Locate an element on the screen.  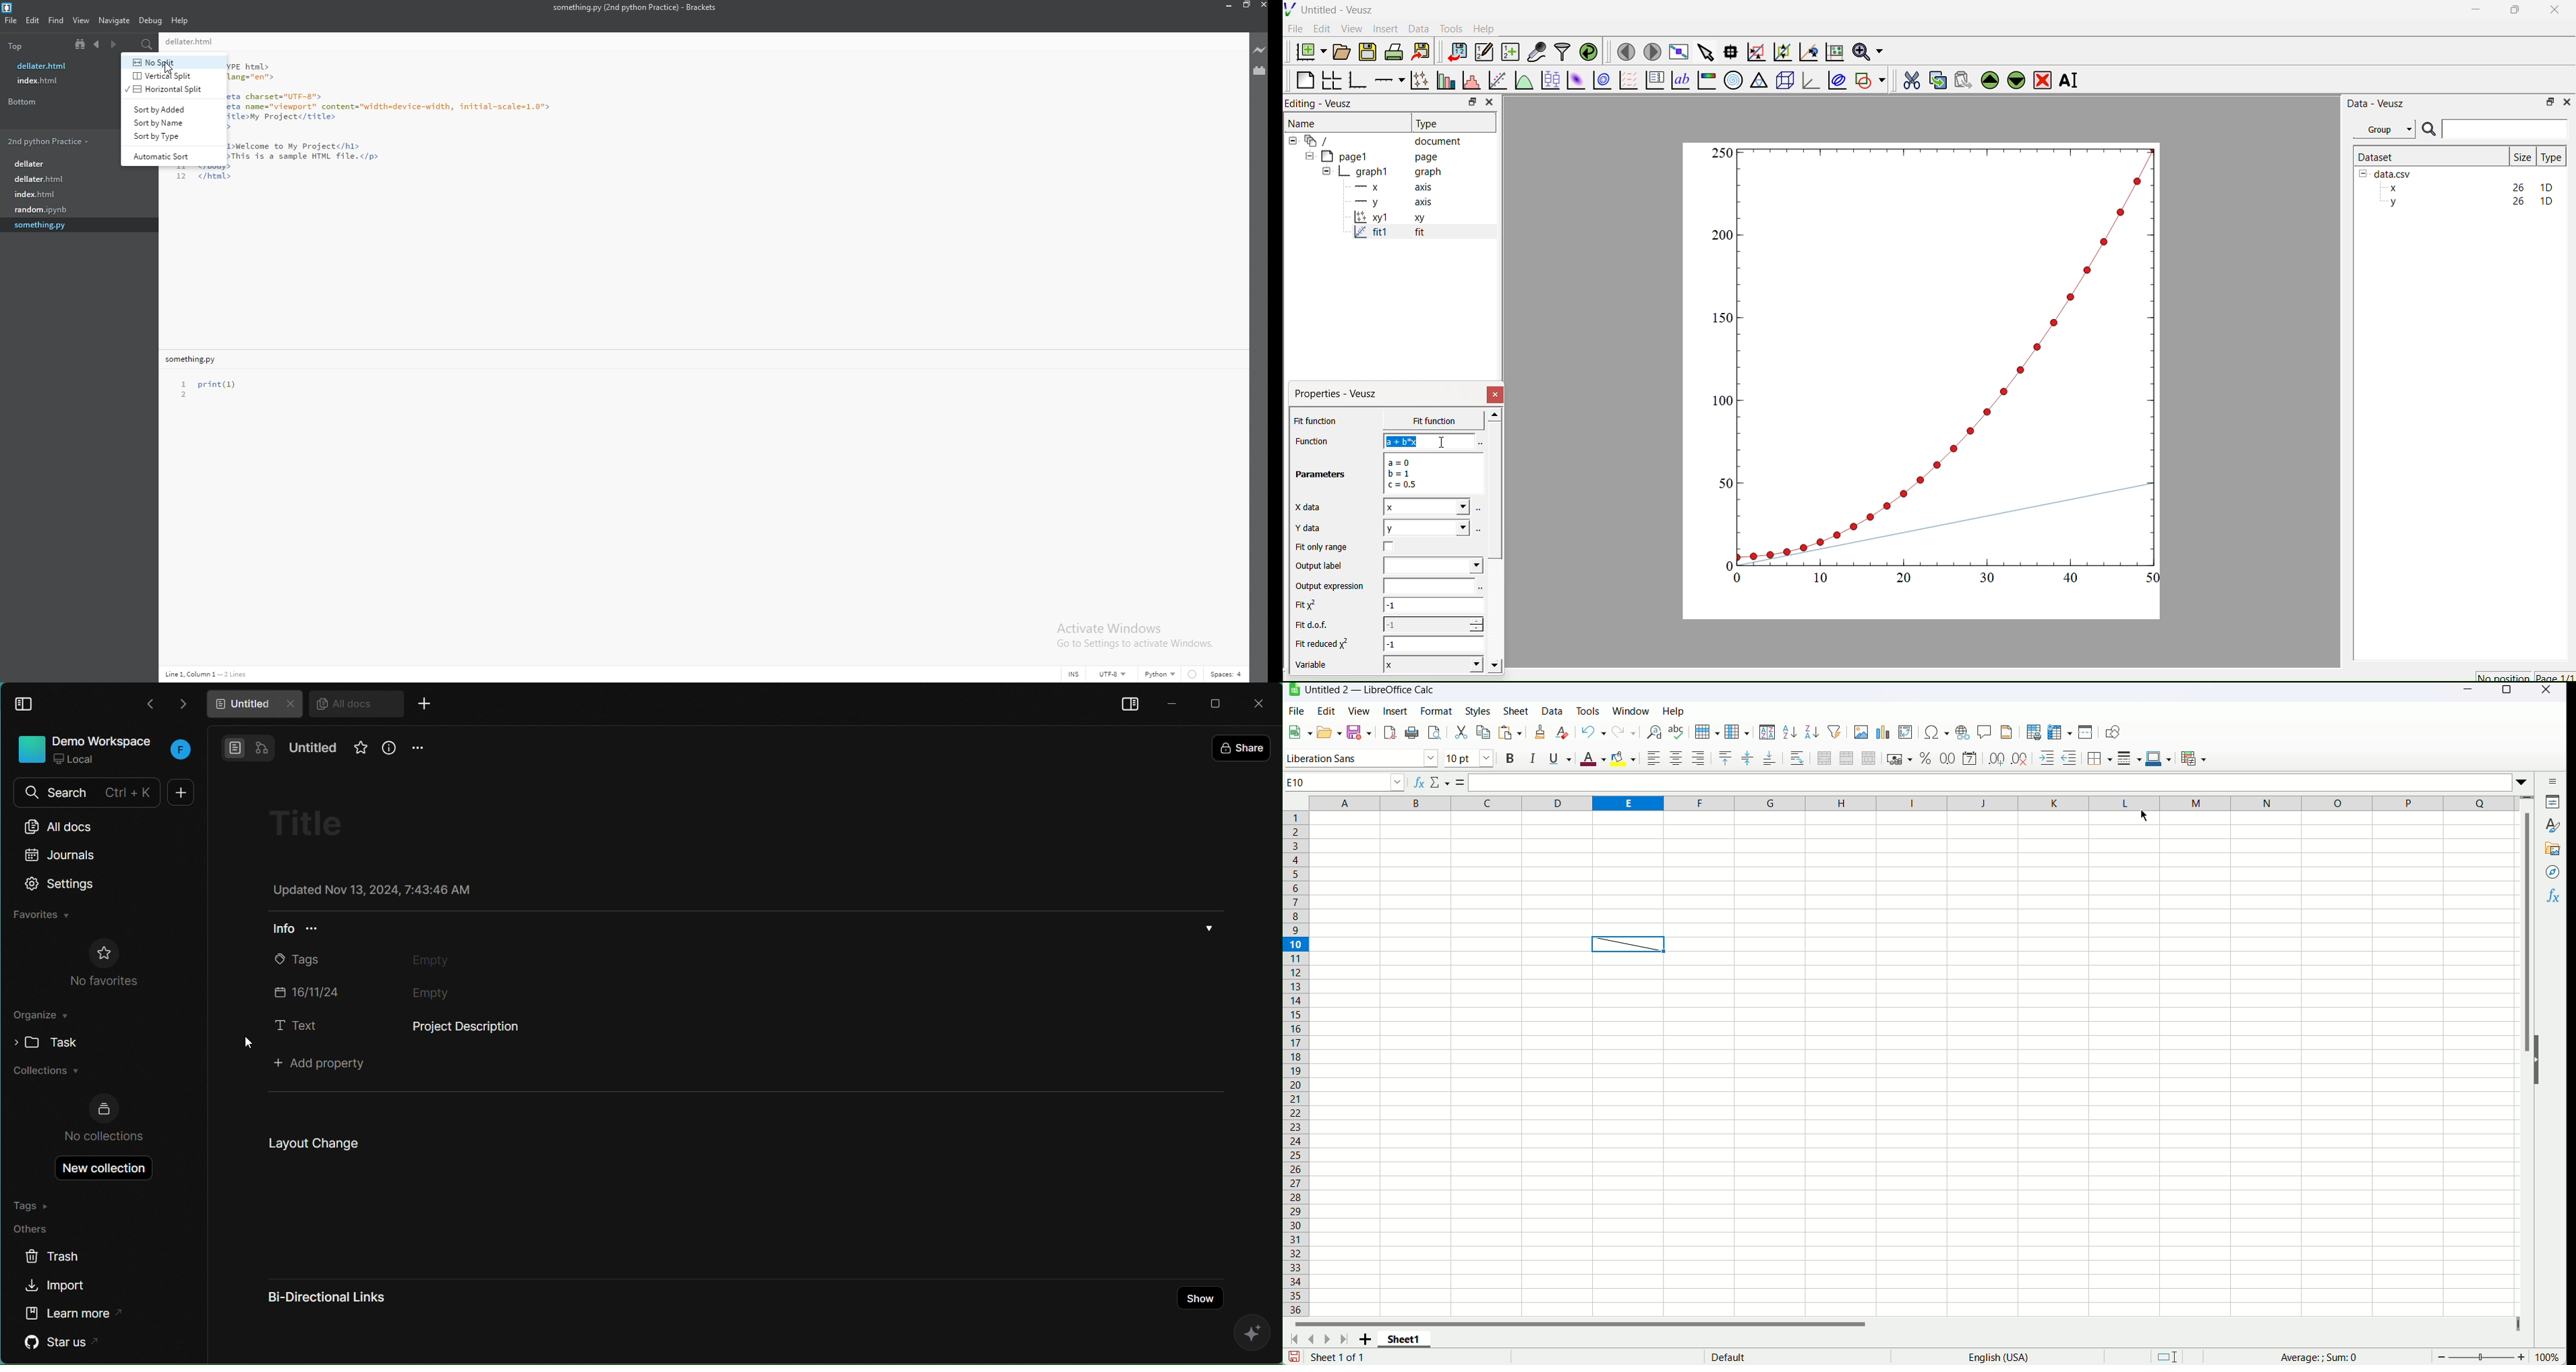
code is located at coordinates (415, 131).